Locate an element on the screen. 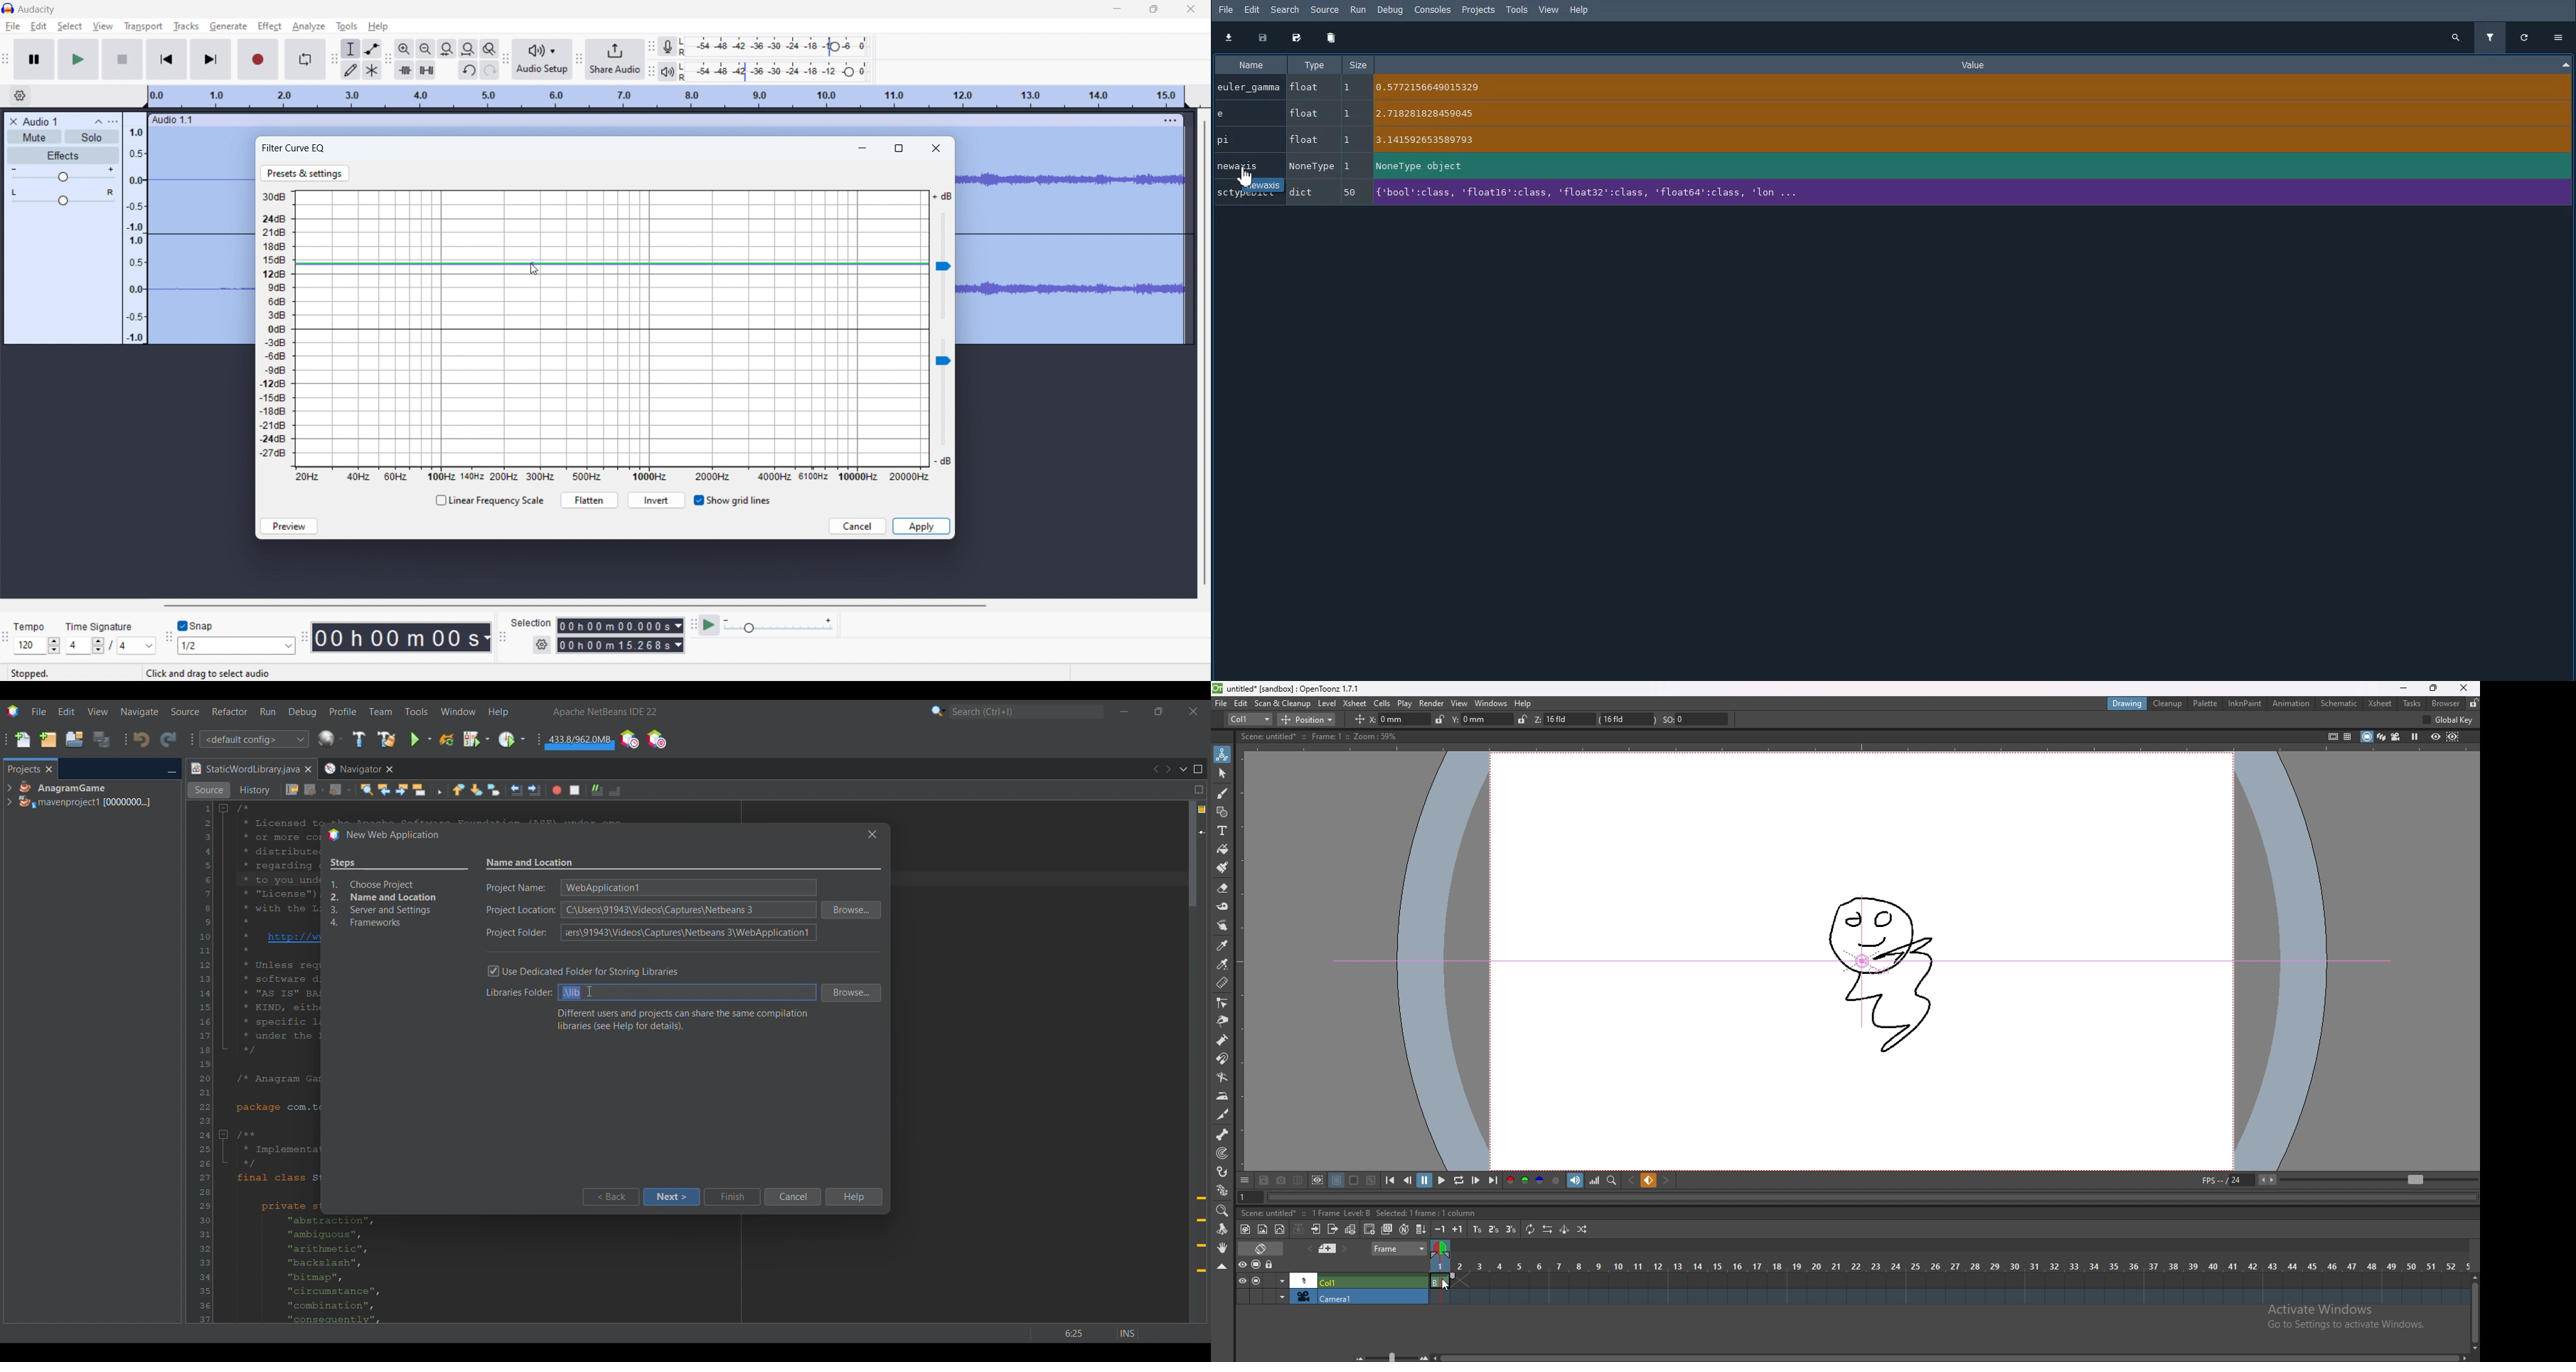 The image size is (2576, 1372). delete audio is located at coordinates (13, 122).